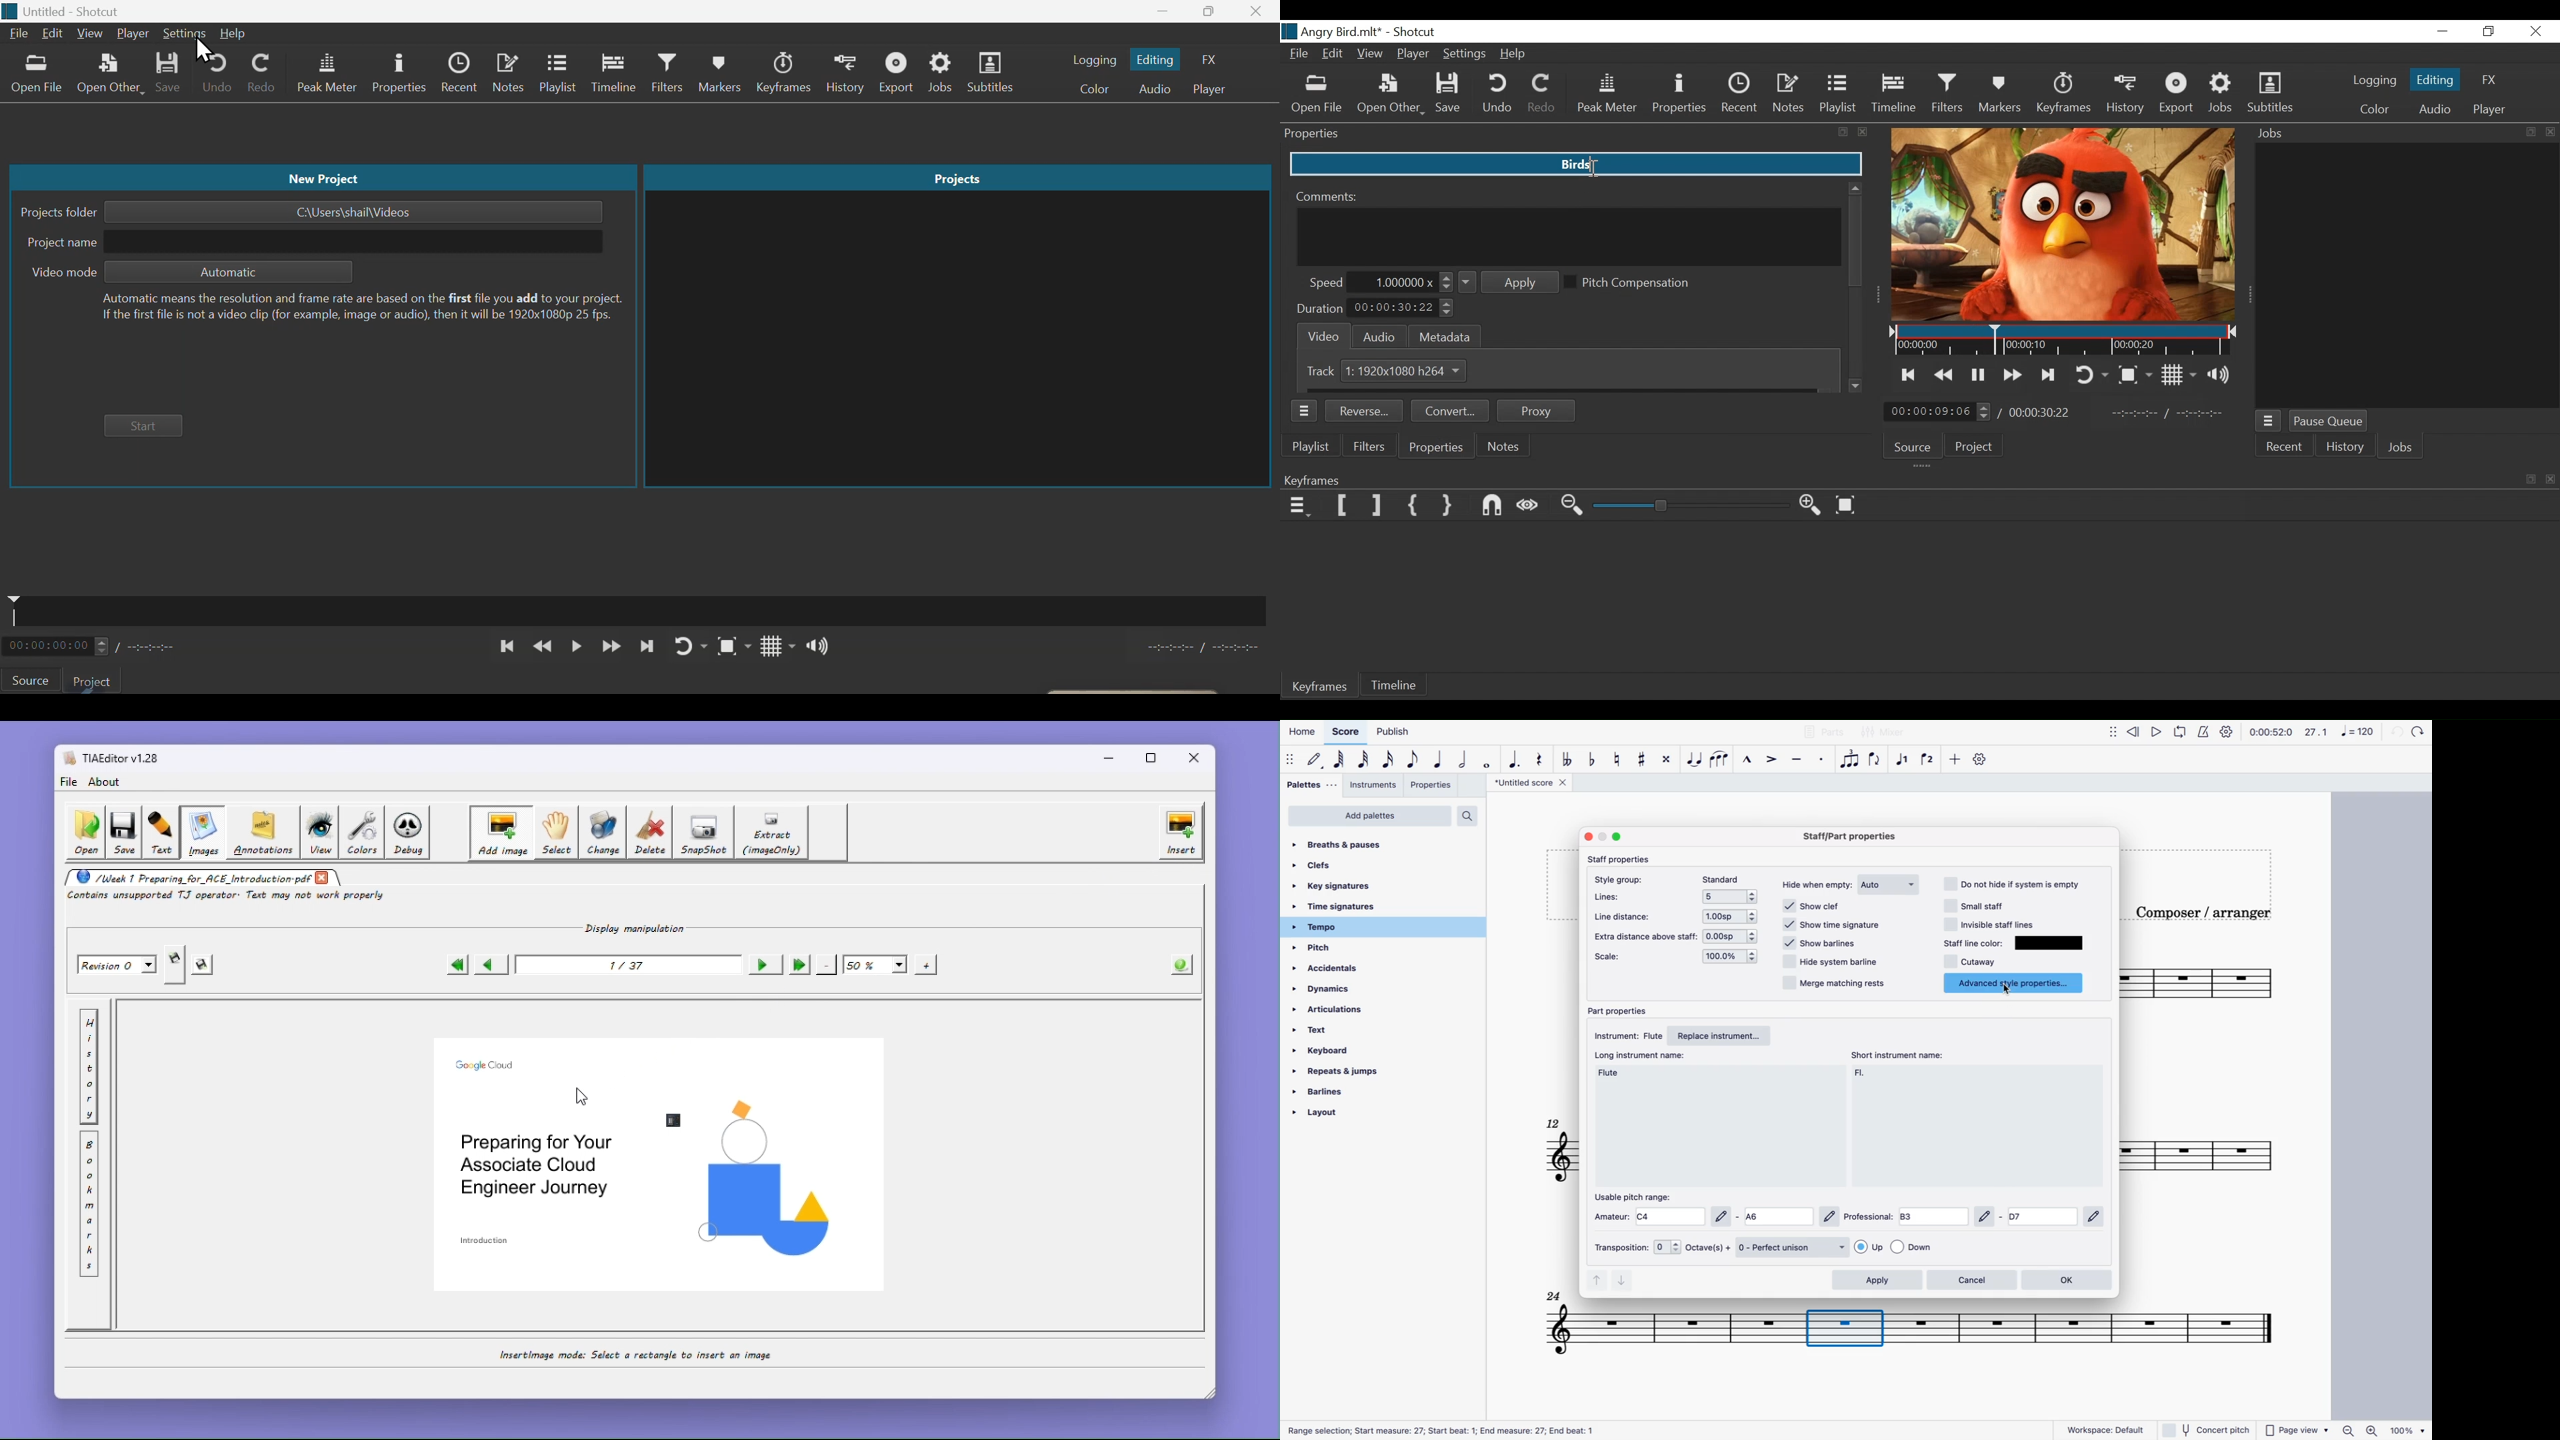 This screenshot has width=2576, height=1456. I want to click on Cursor, so click(204, 49).